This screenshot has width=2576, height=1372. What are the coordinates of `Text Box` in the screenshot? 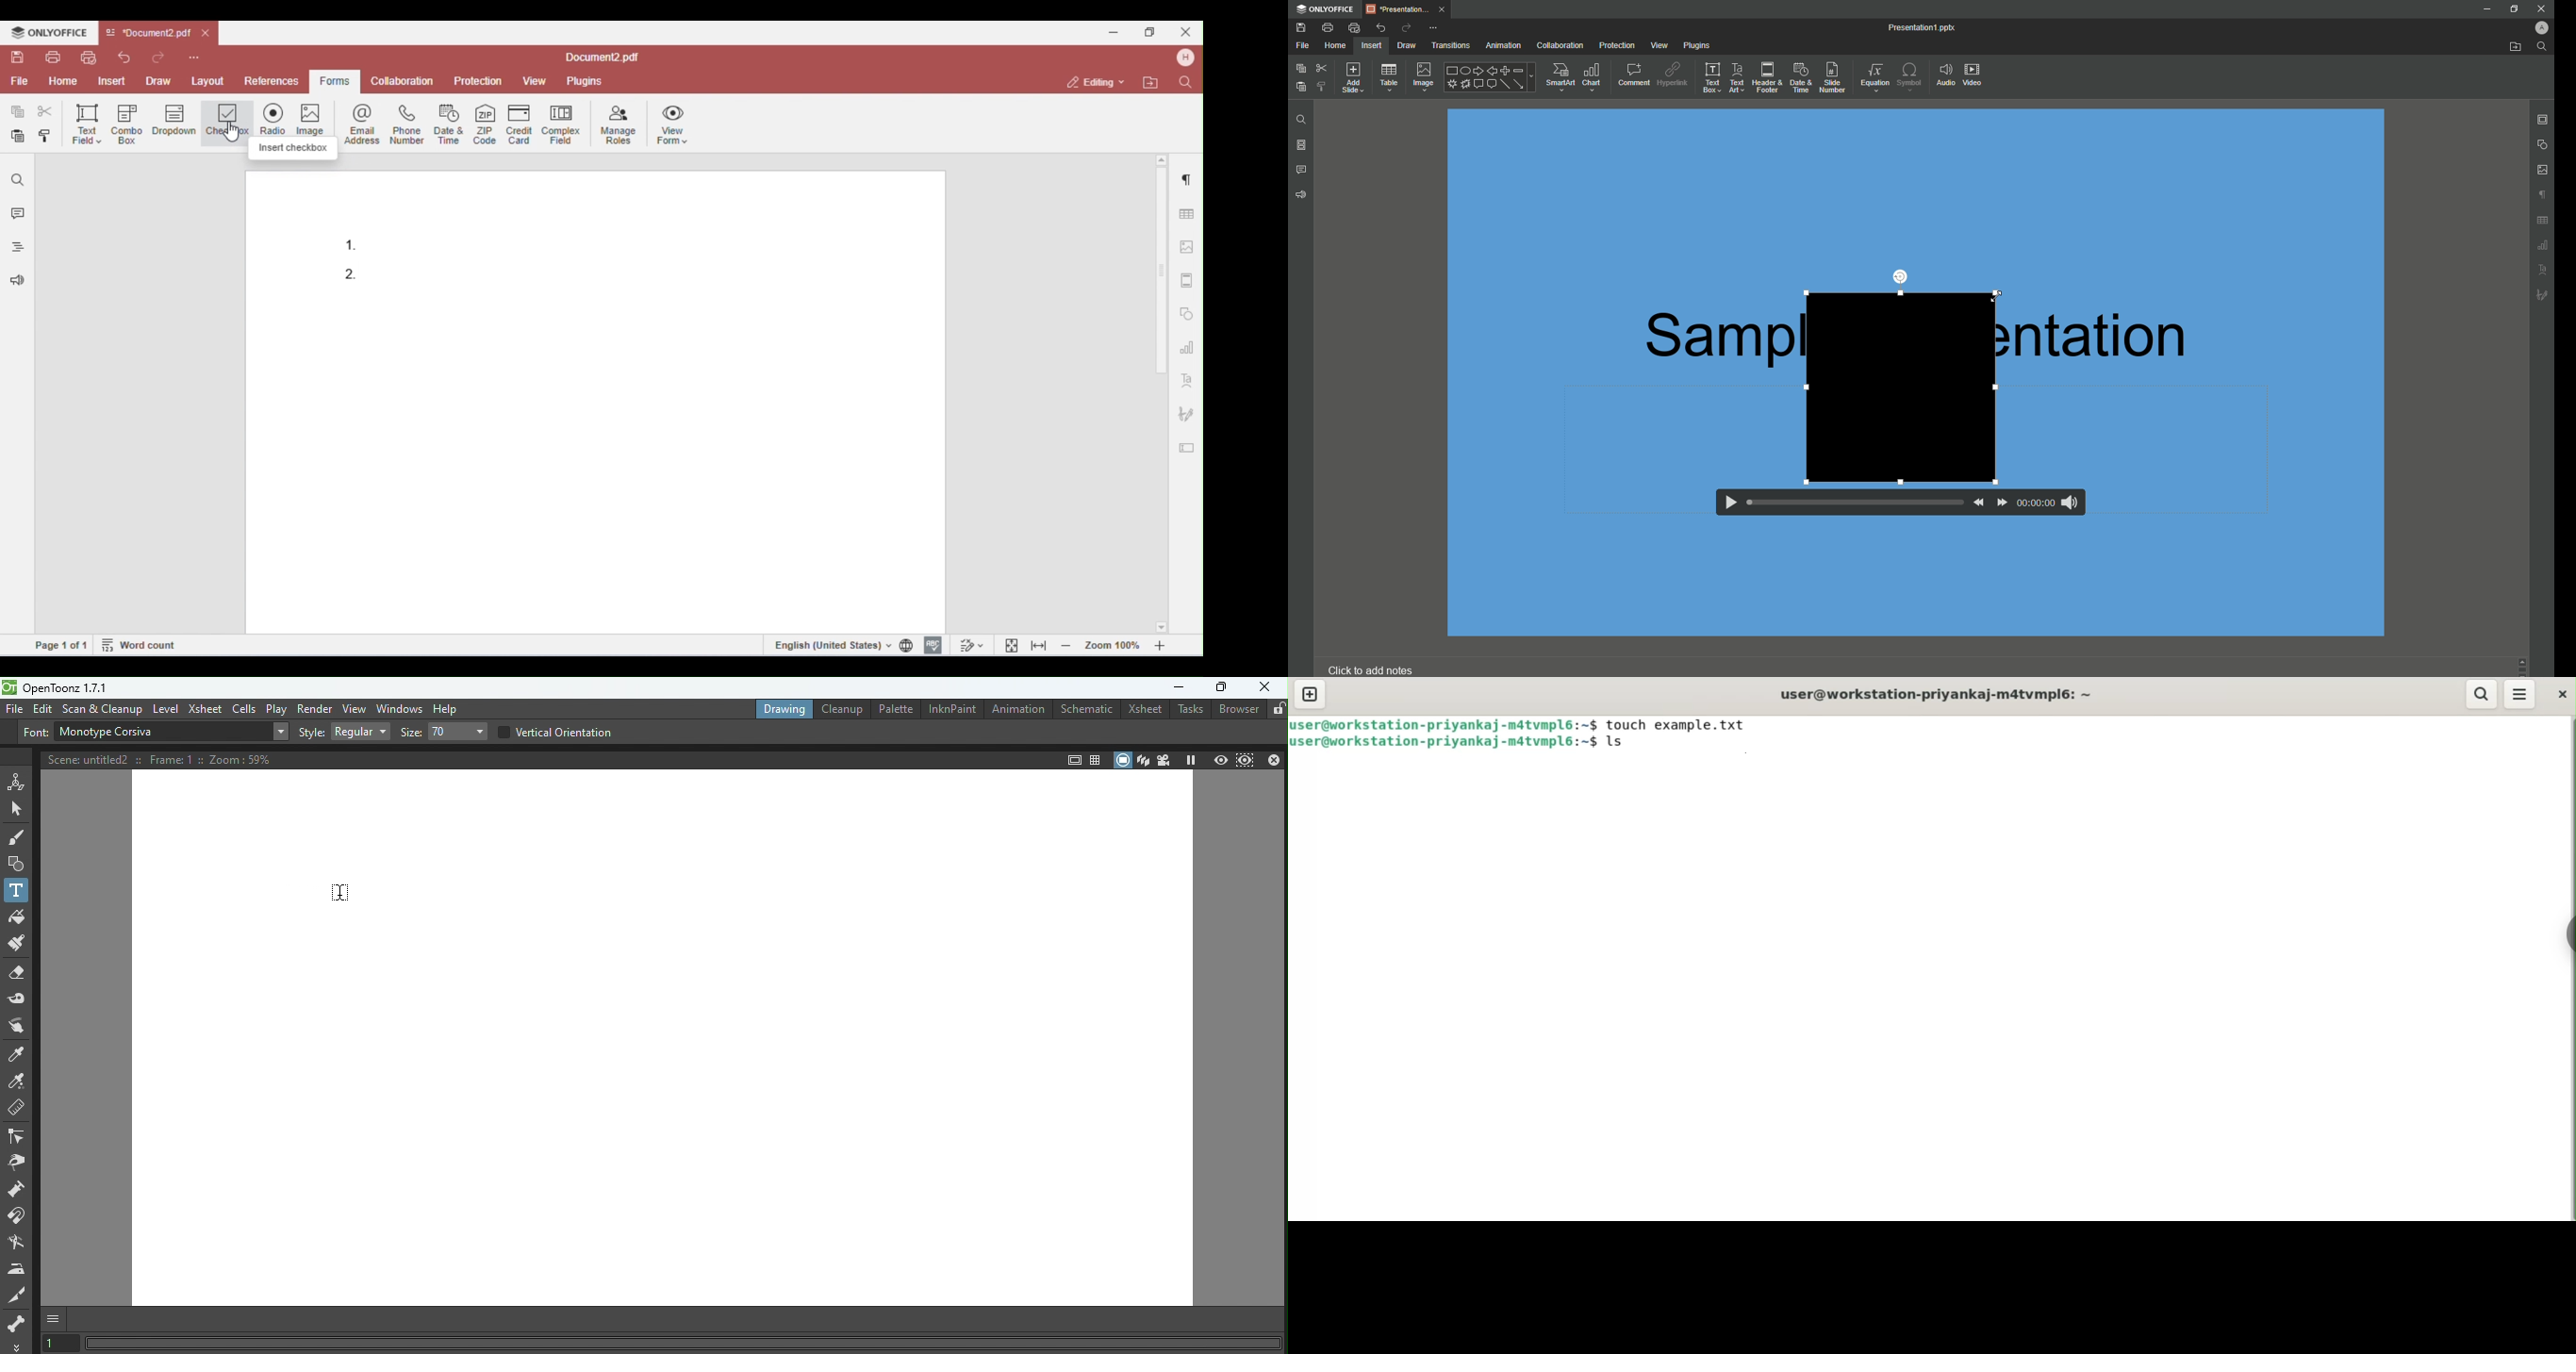 It's located at (1710, 77).